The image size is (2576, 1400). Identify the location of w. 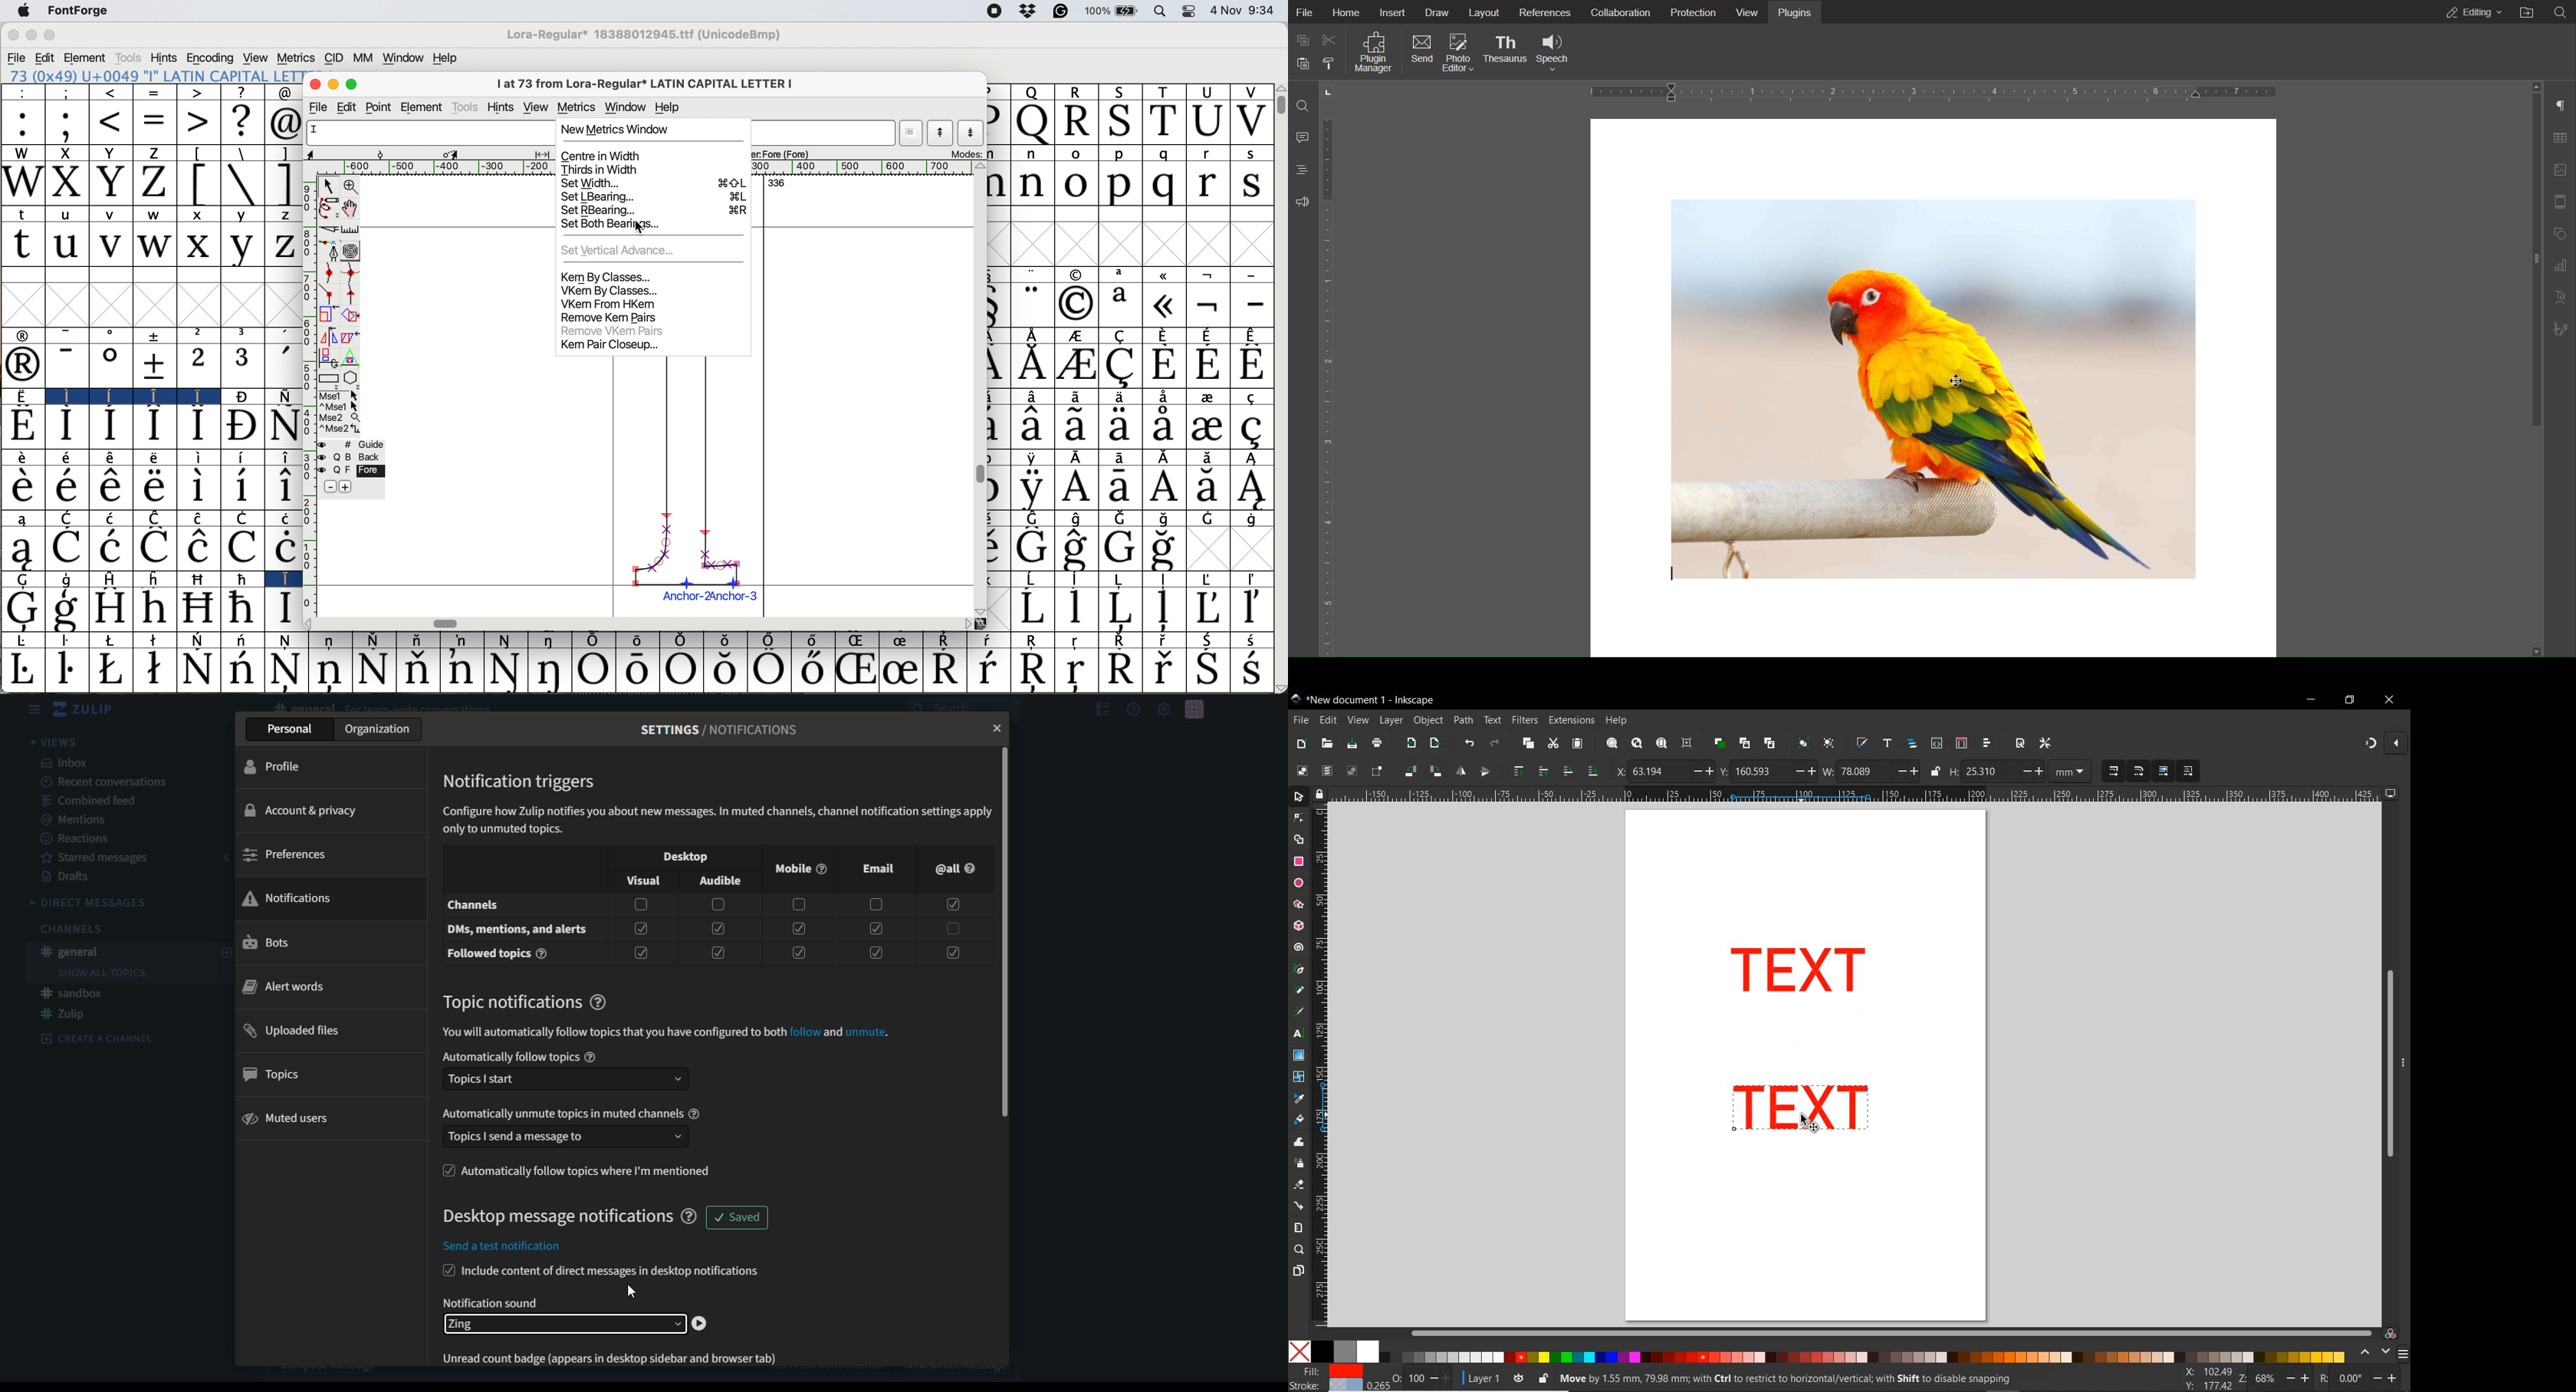
(158, 216).